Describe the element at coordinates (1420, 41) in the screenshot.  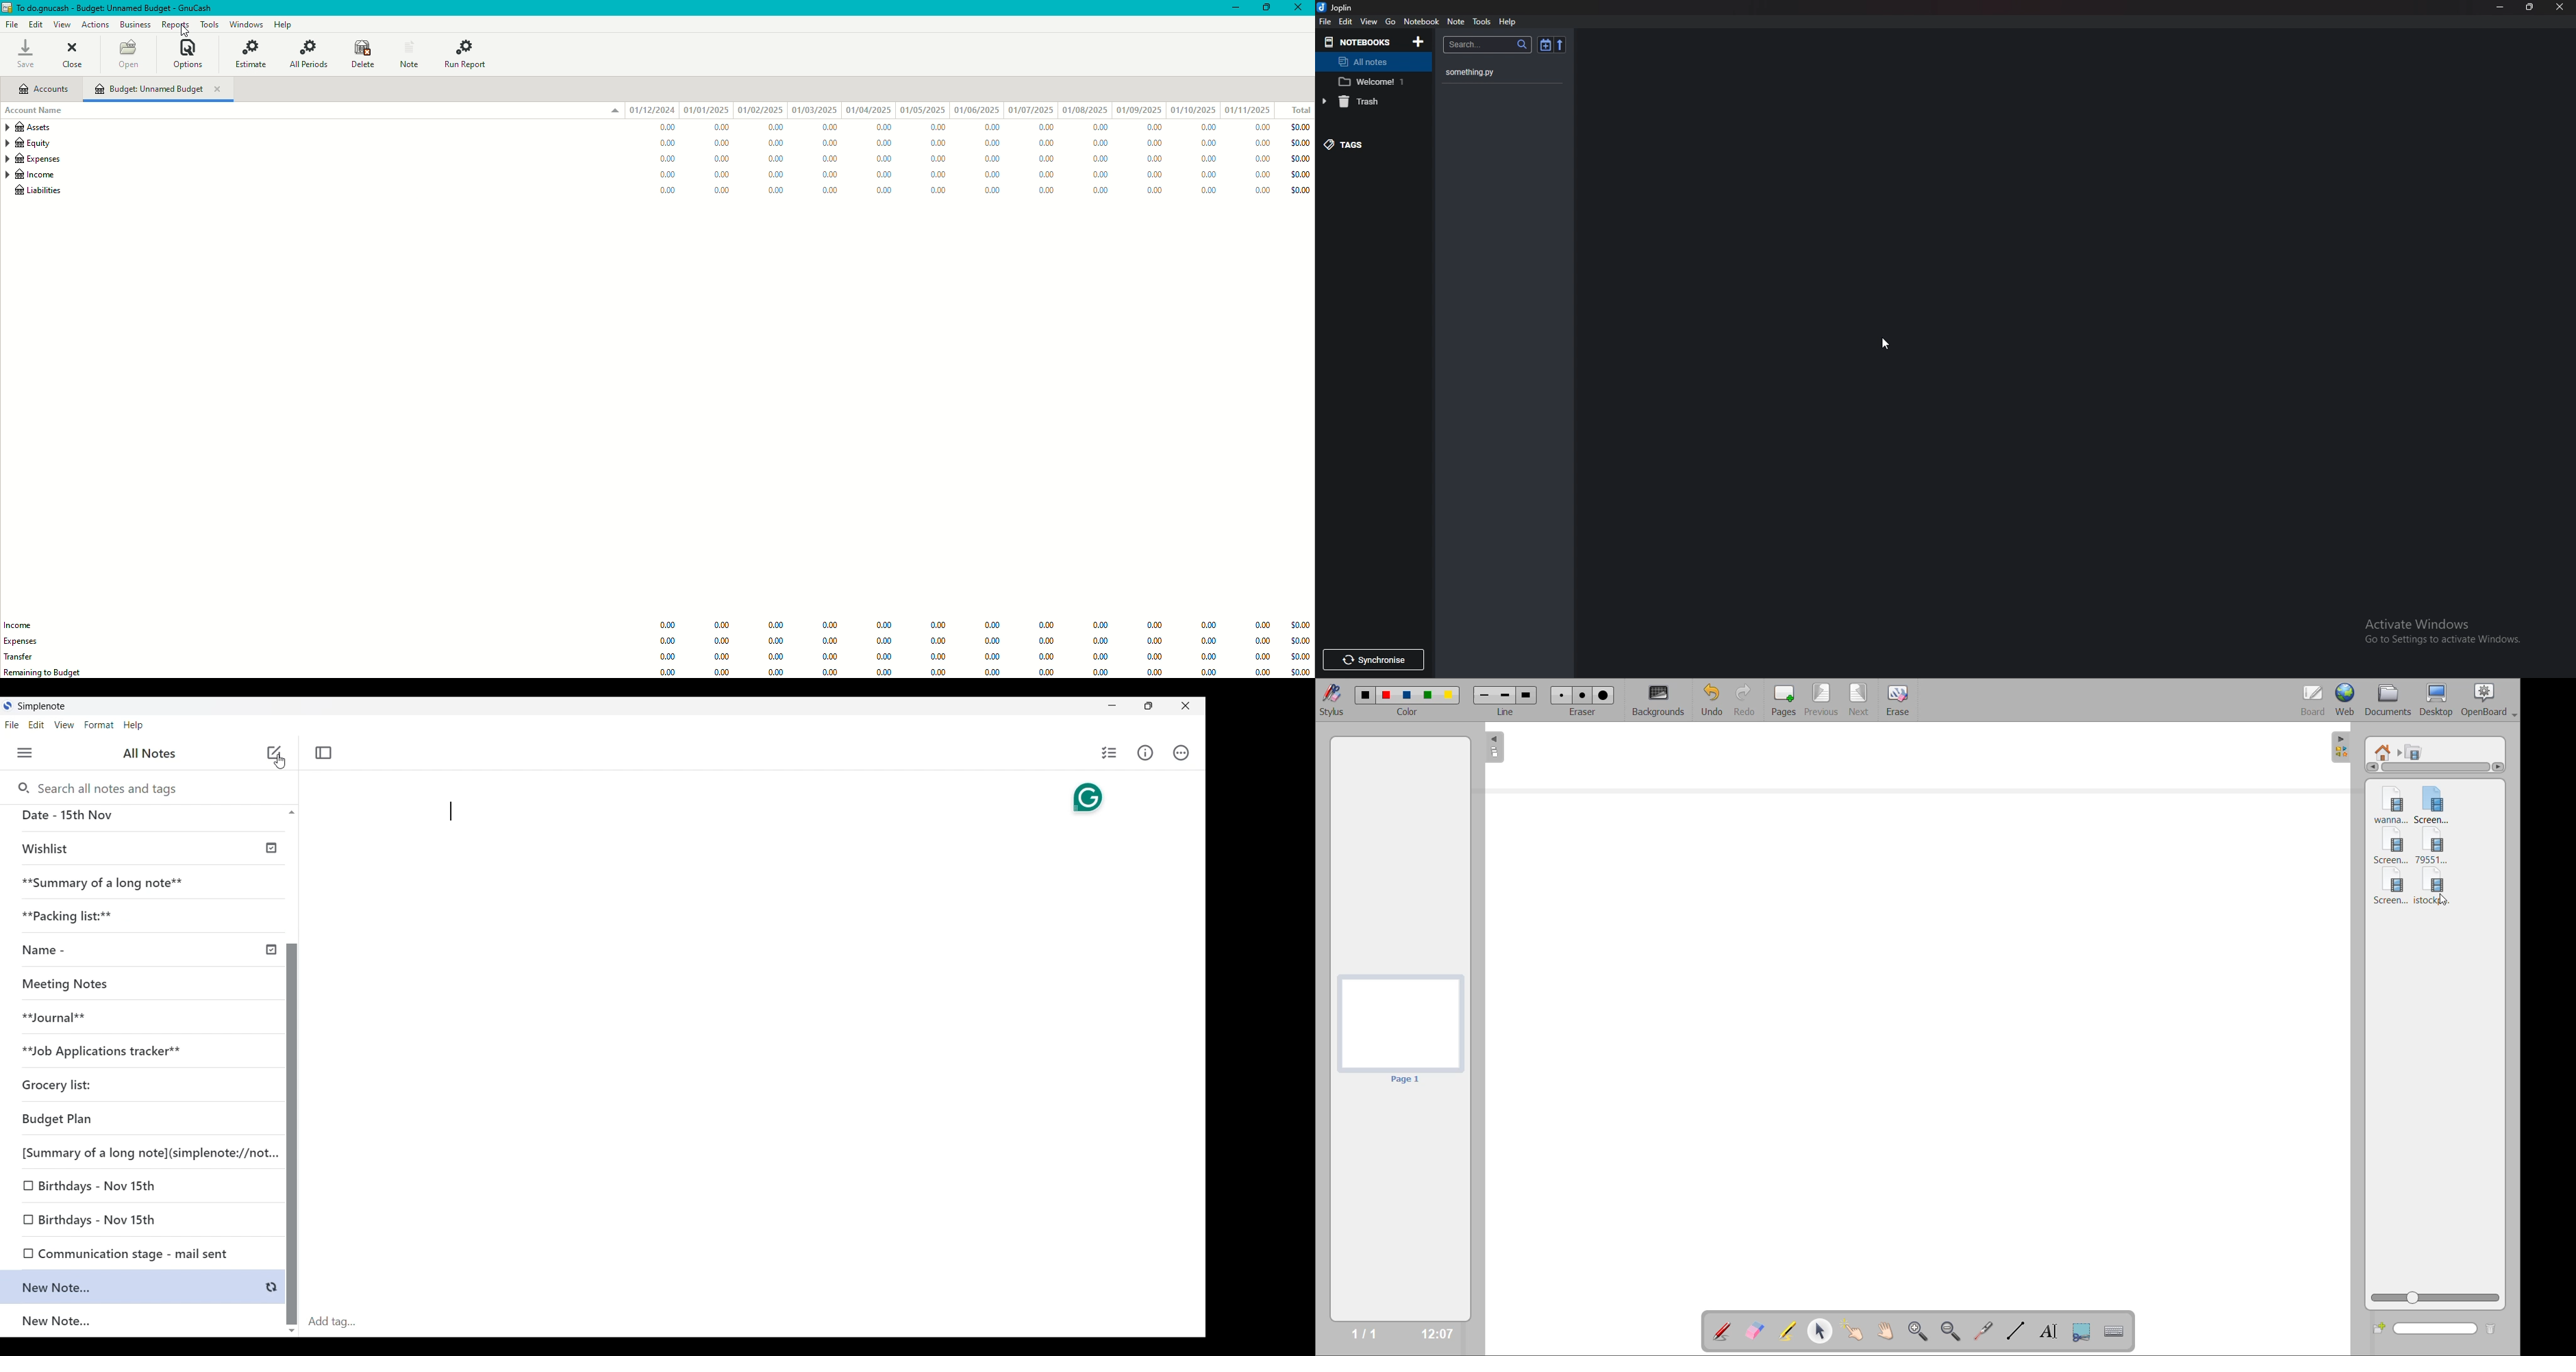
I see `Add notebooks` at that location.